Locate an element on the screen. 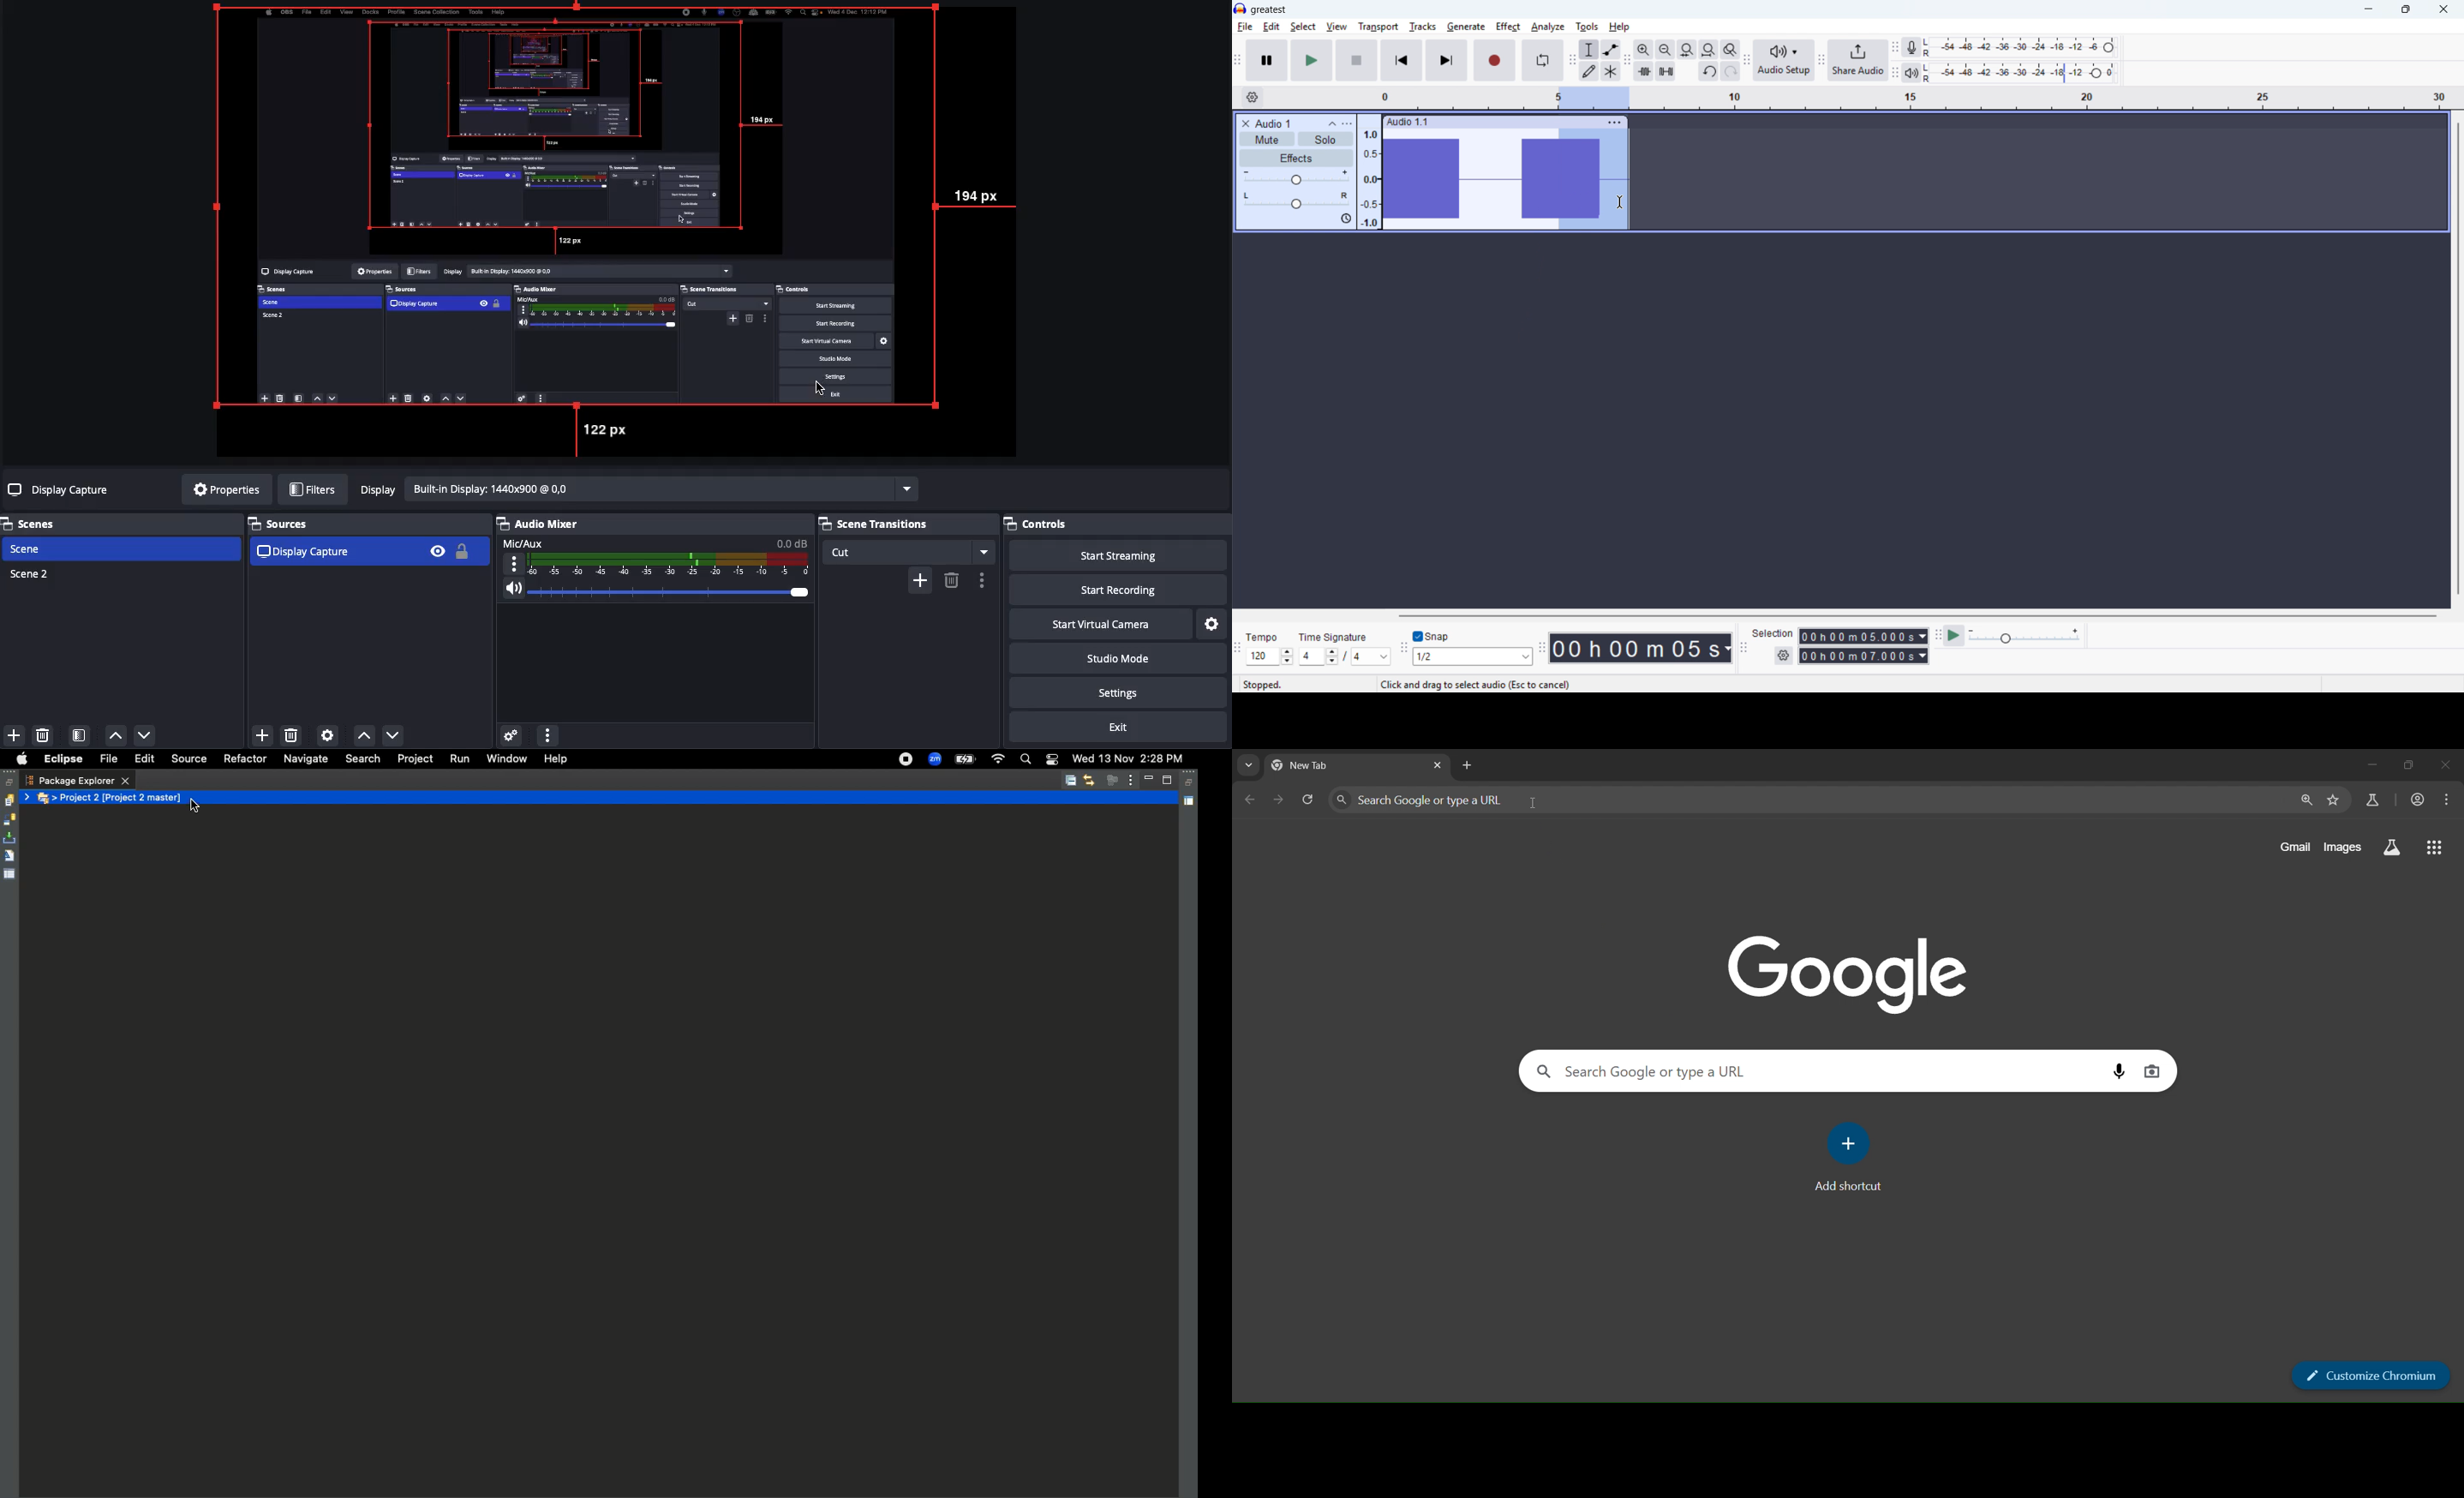 This screenshot has height=1512, width=2464. Refactor is located at coordinates (244, 759).